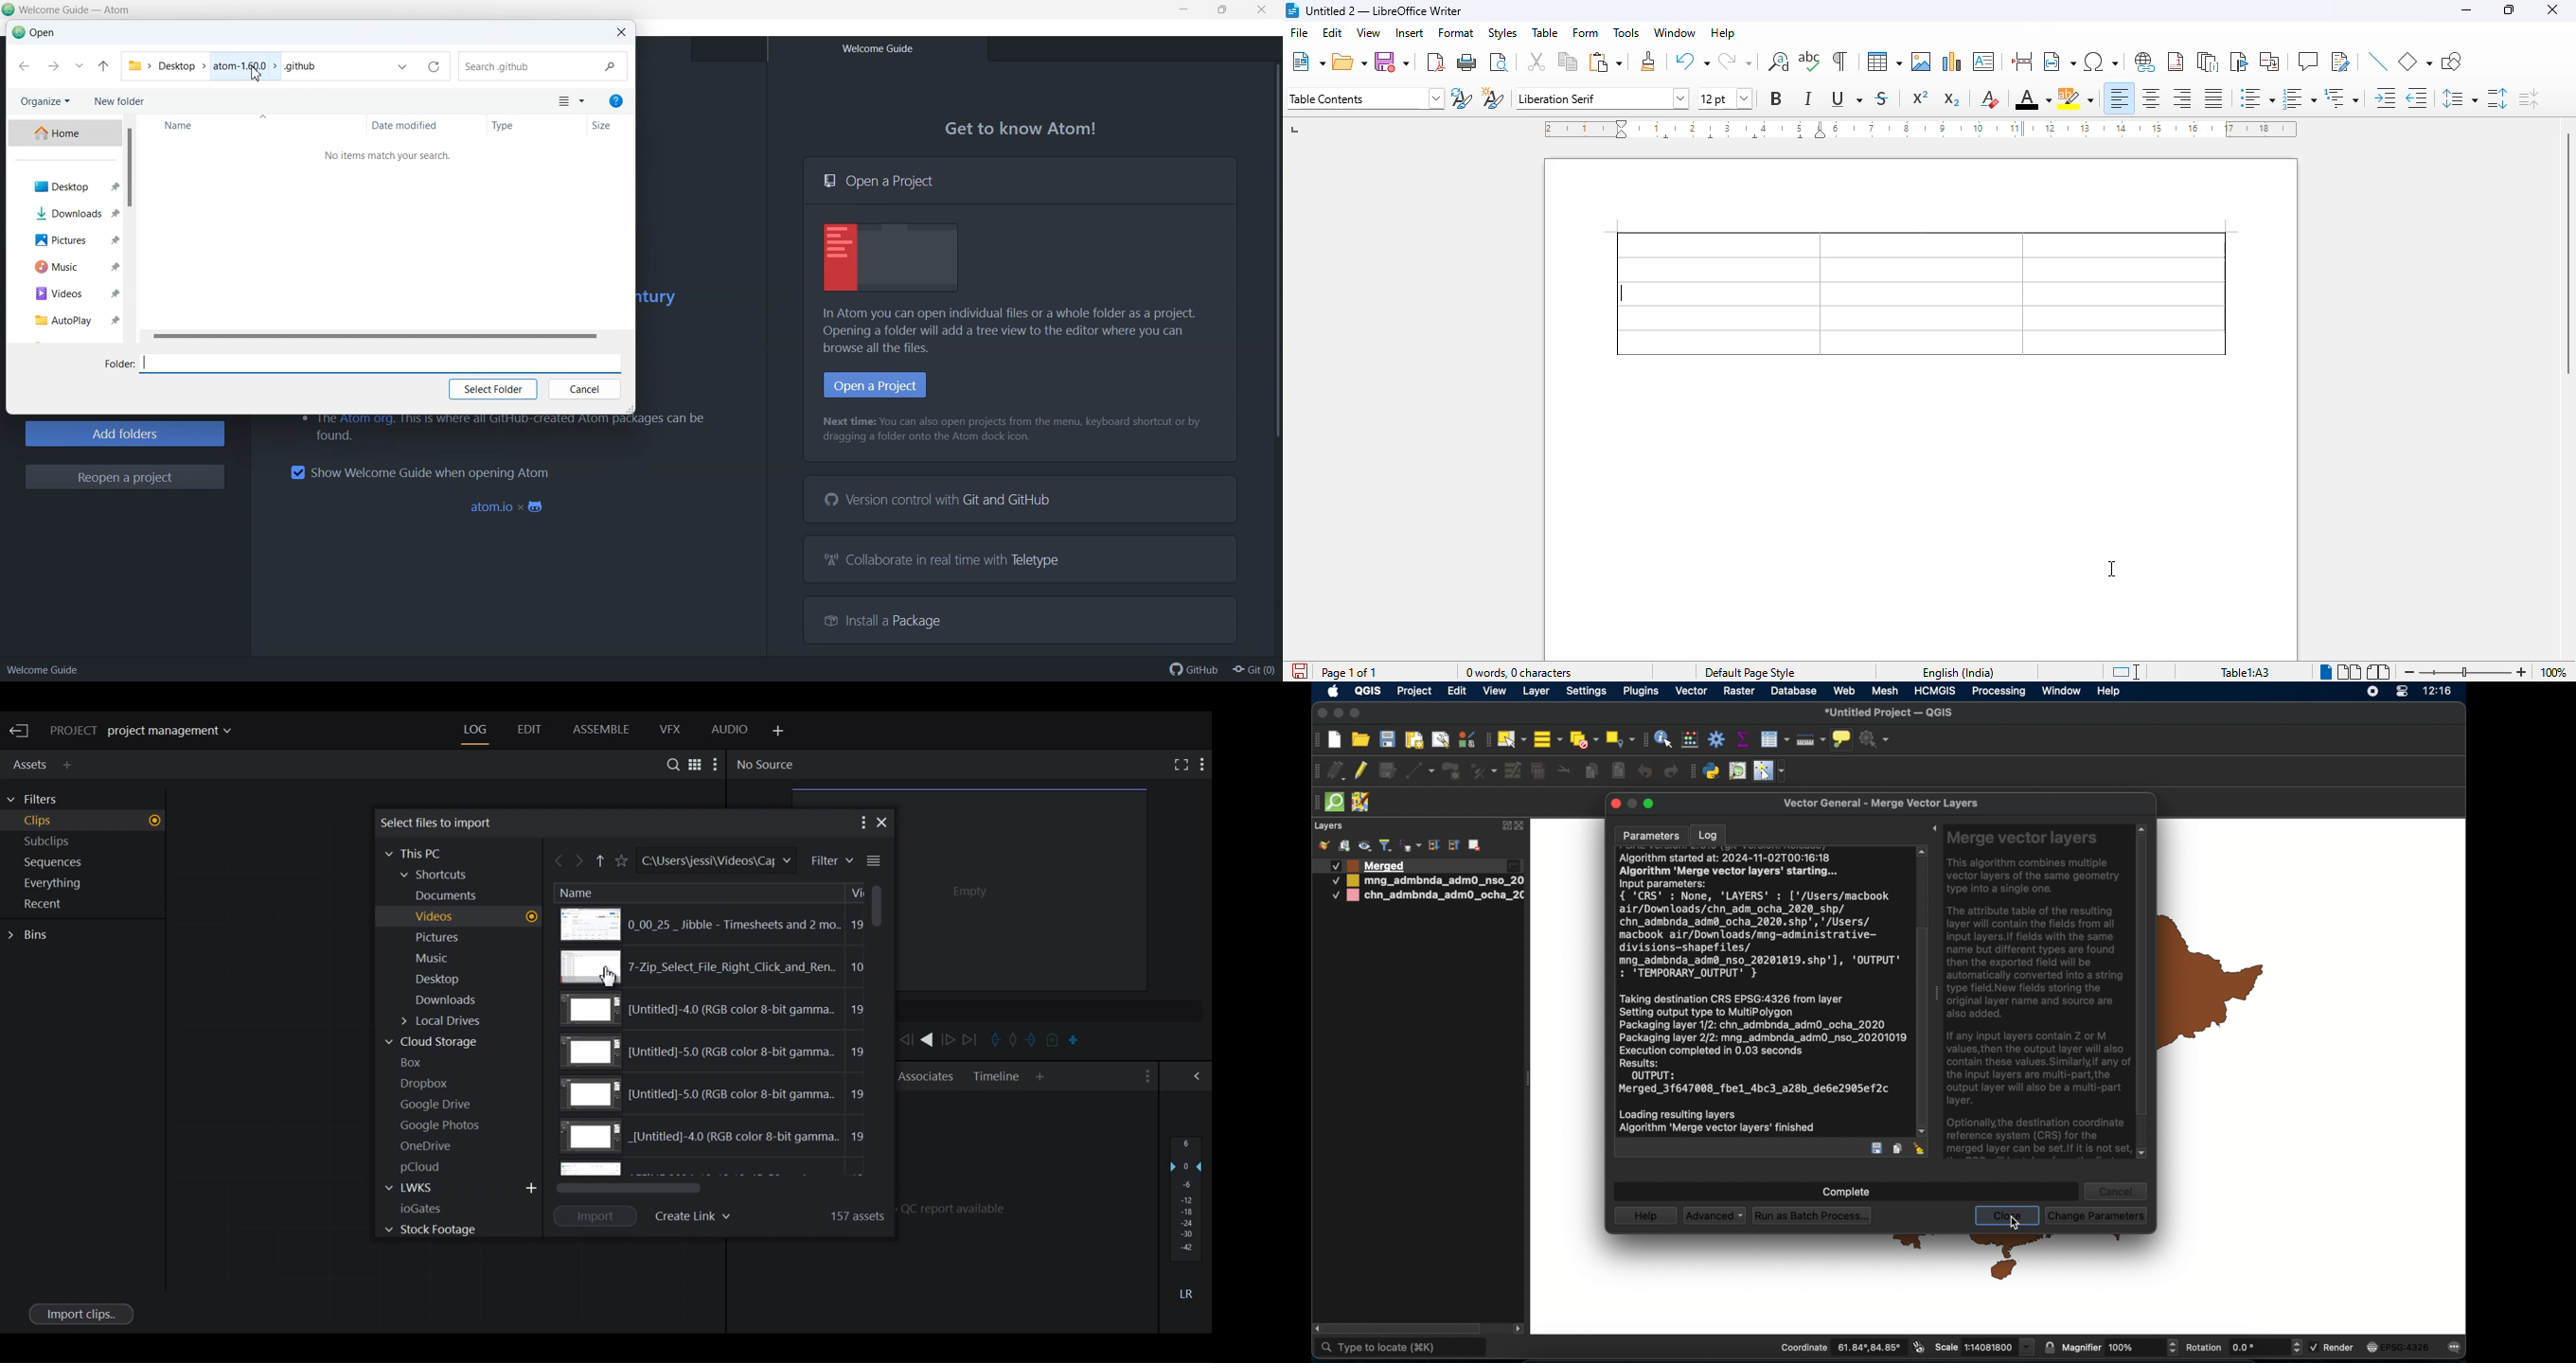 This screenshot has height=1372, width=2576. What do you see at coordinates (1588, 692) in the screenshot?
I see `settings` at bounding box center [1588, 692].